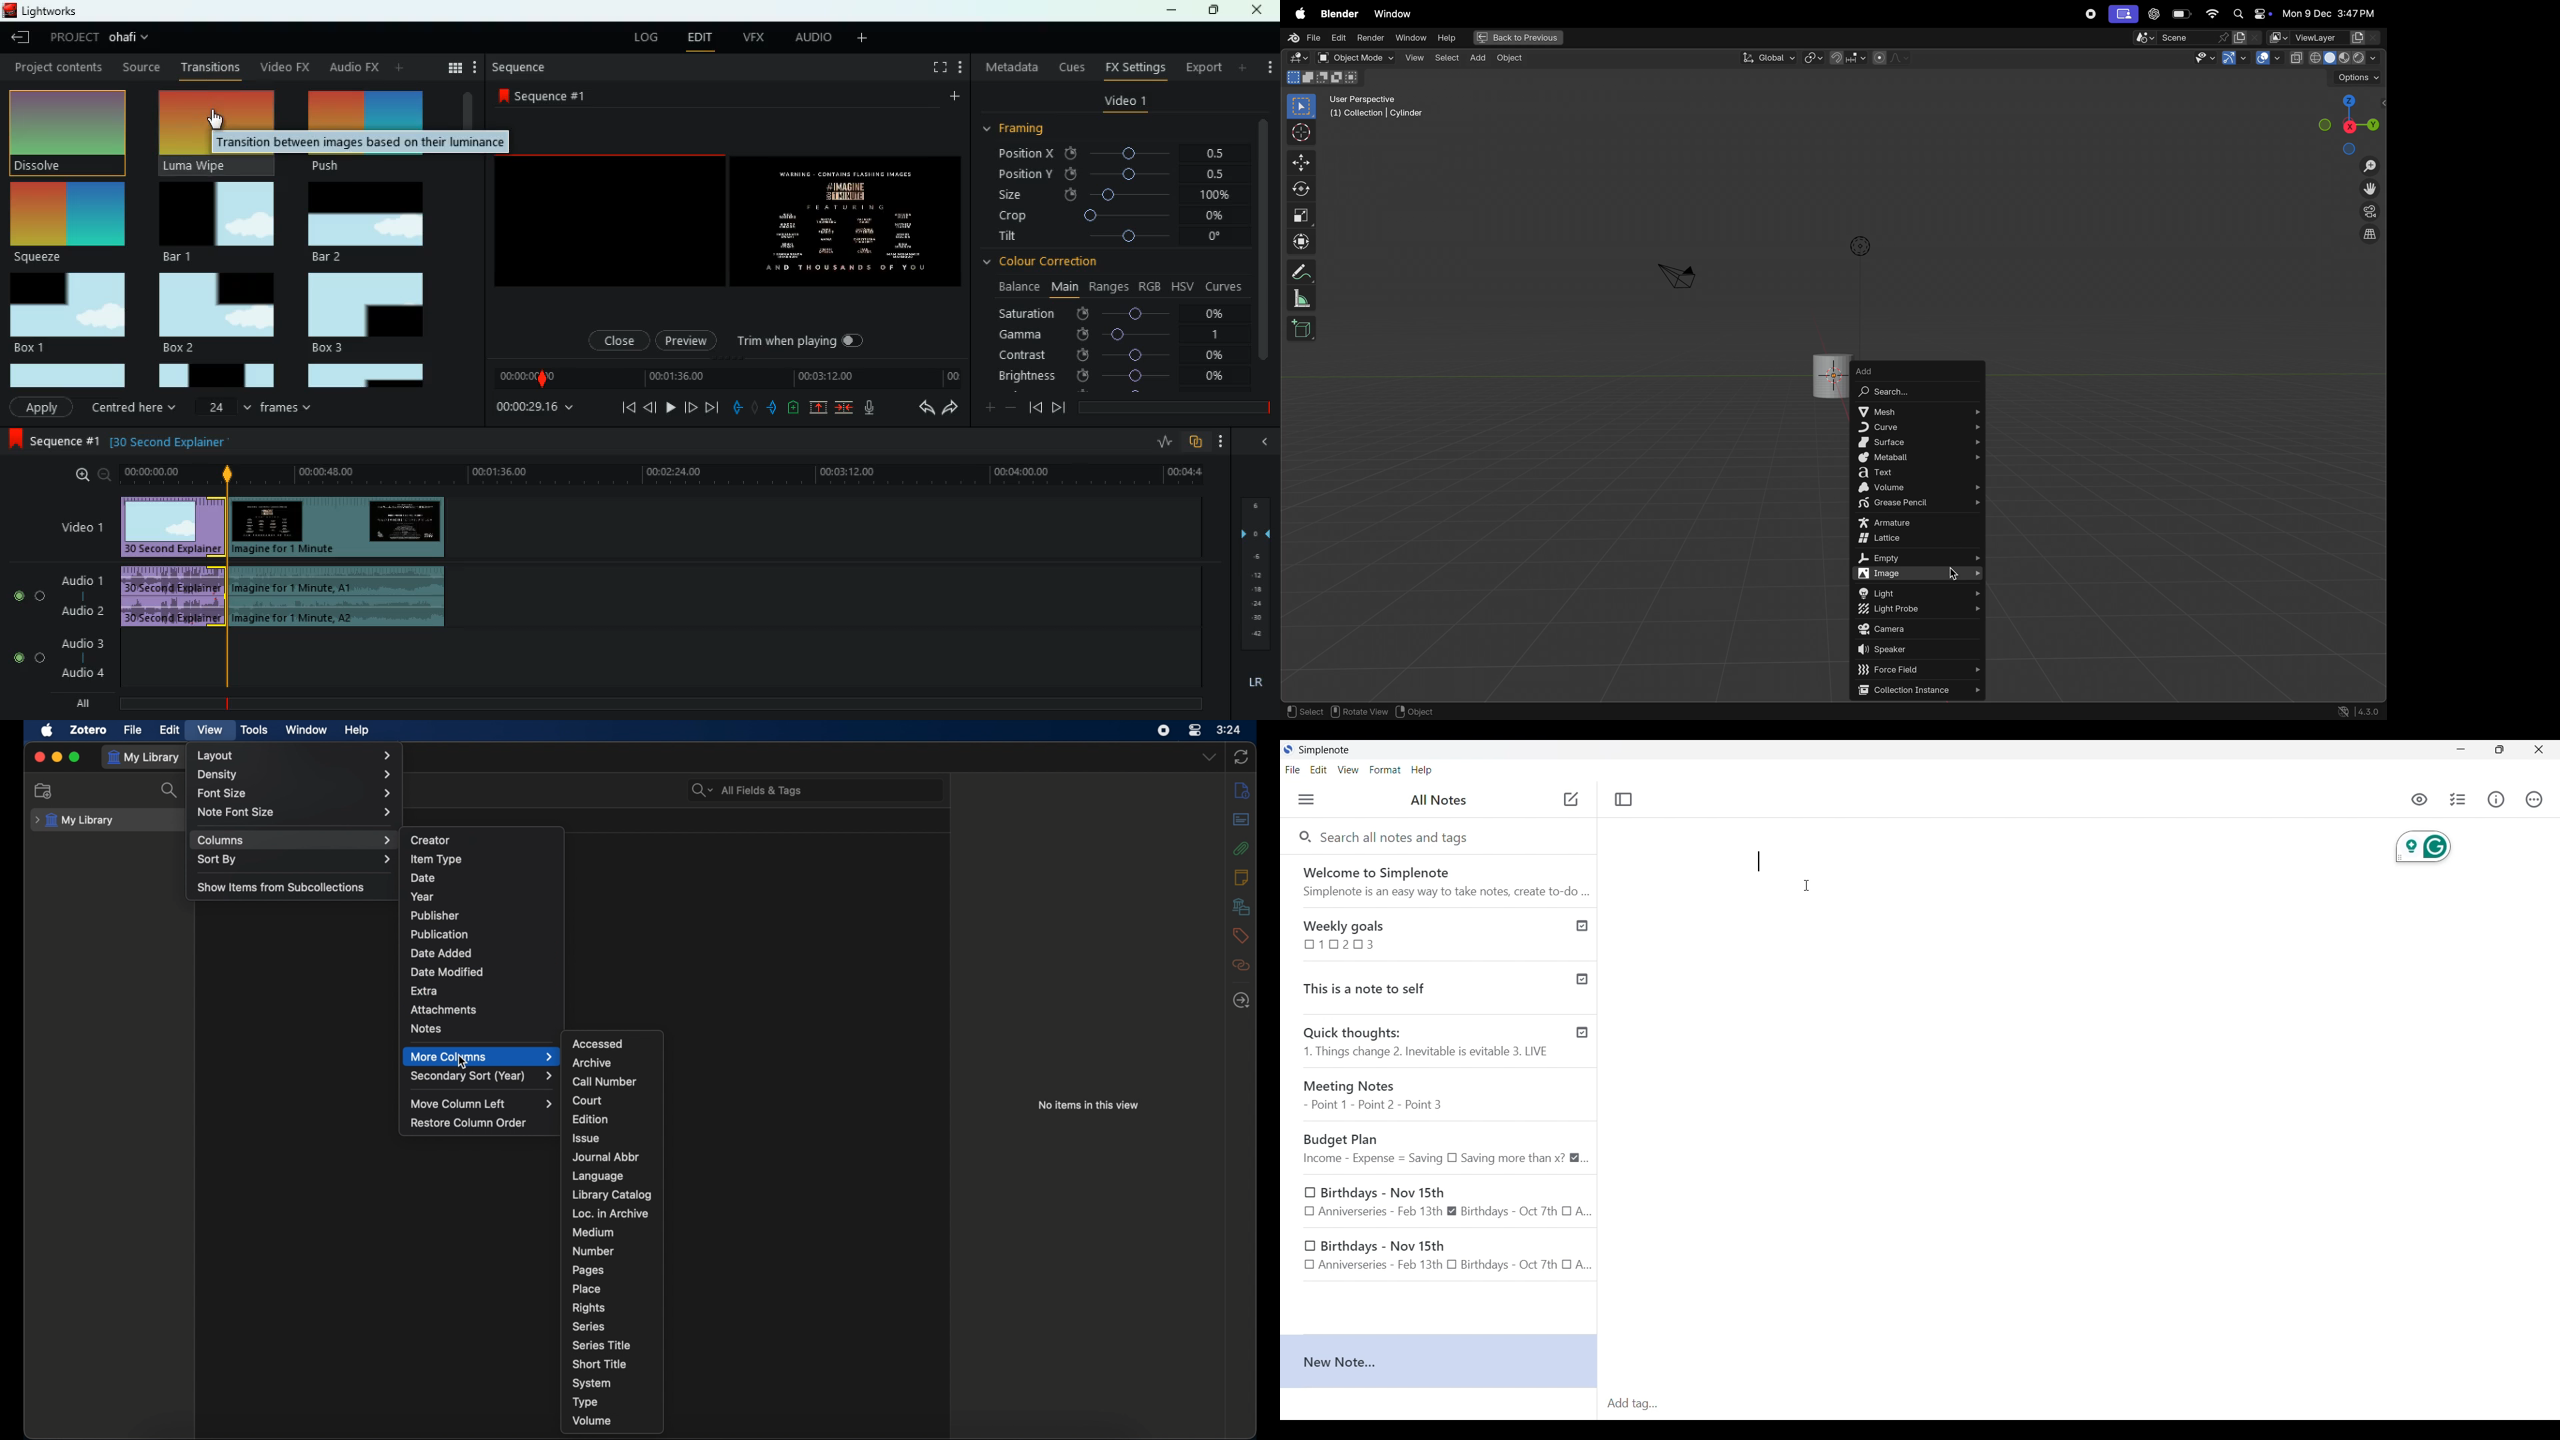  I want to click on date and time, so click(2328, 14).